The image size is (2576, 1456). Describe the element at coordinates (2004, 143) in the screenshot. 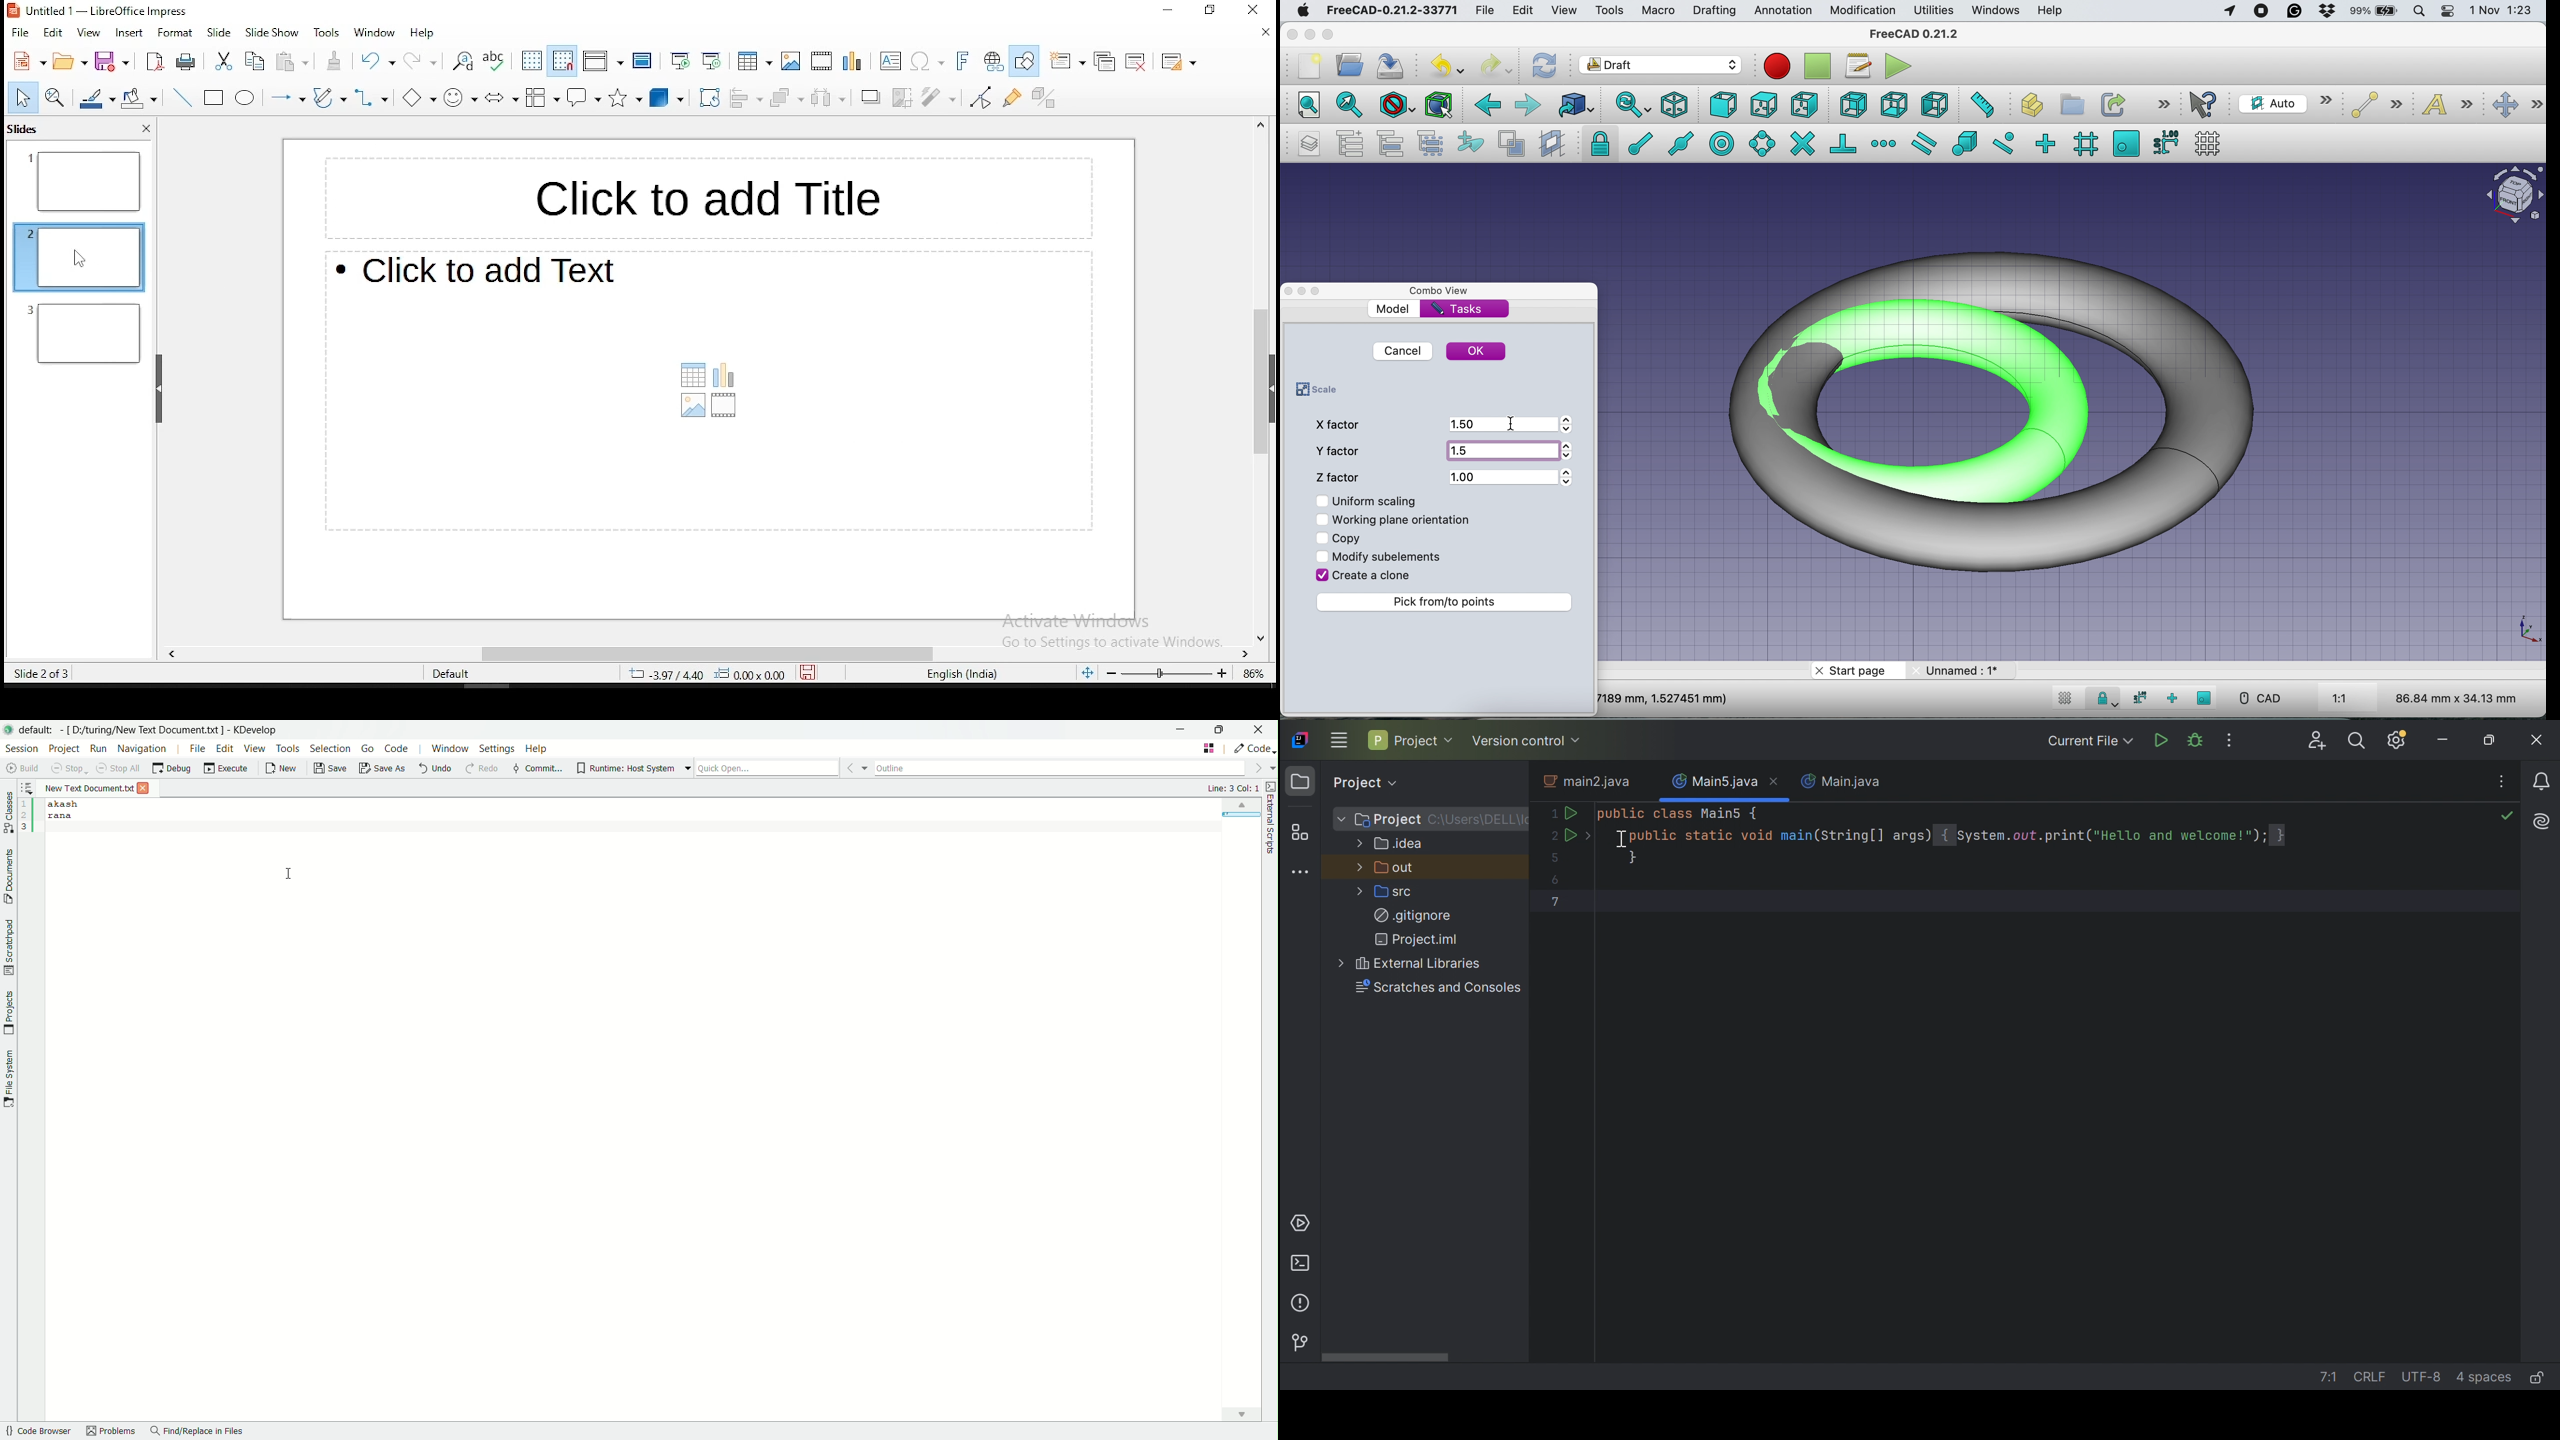

I see `snap near` at that location.